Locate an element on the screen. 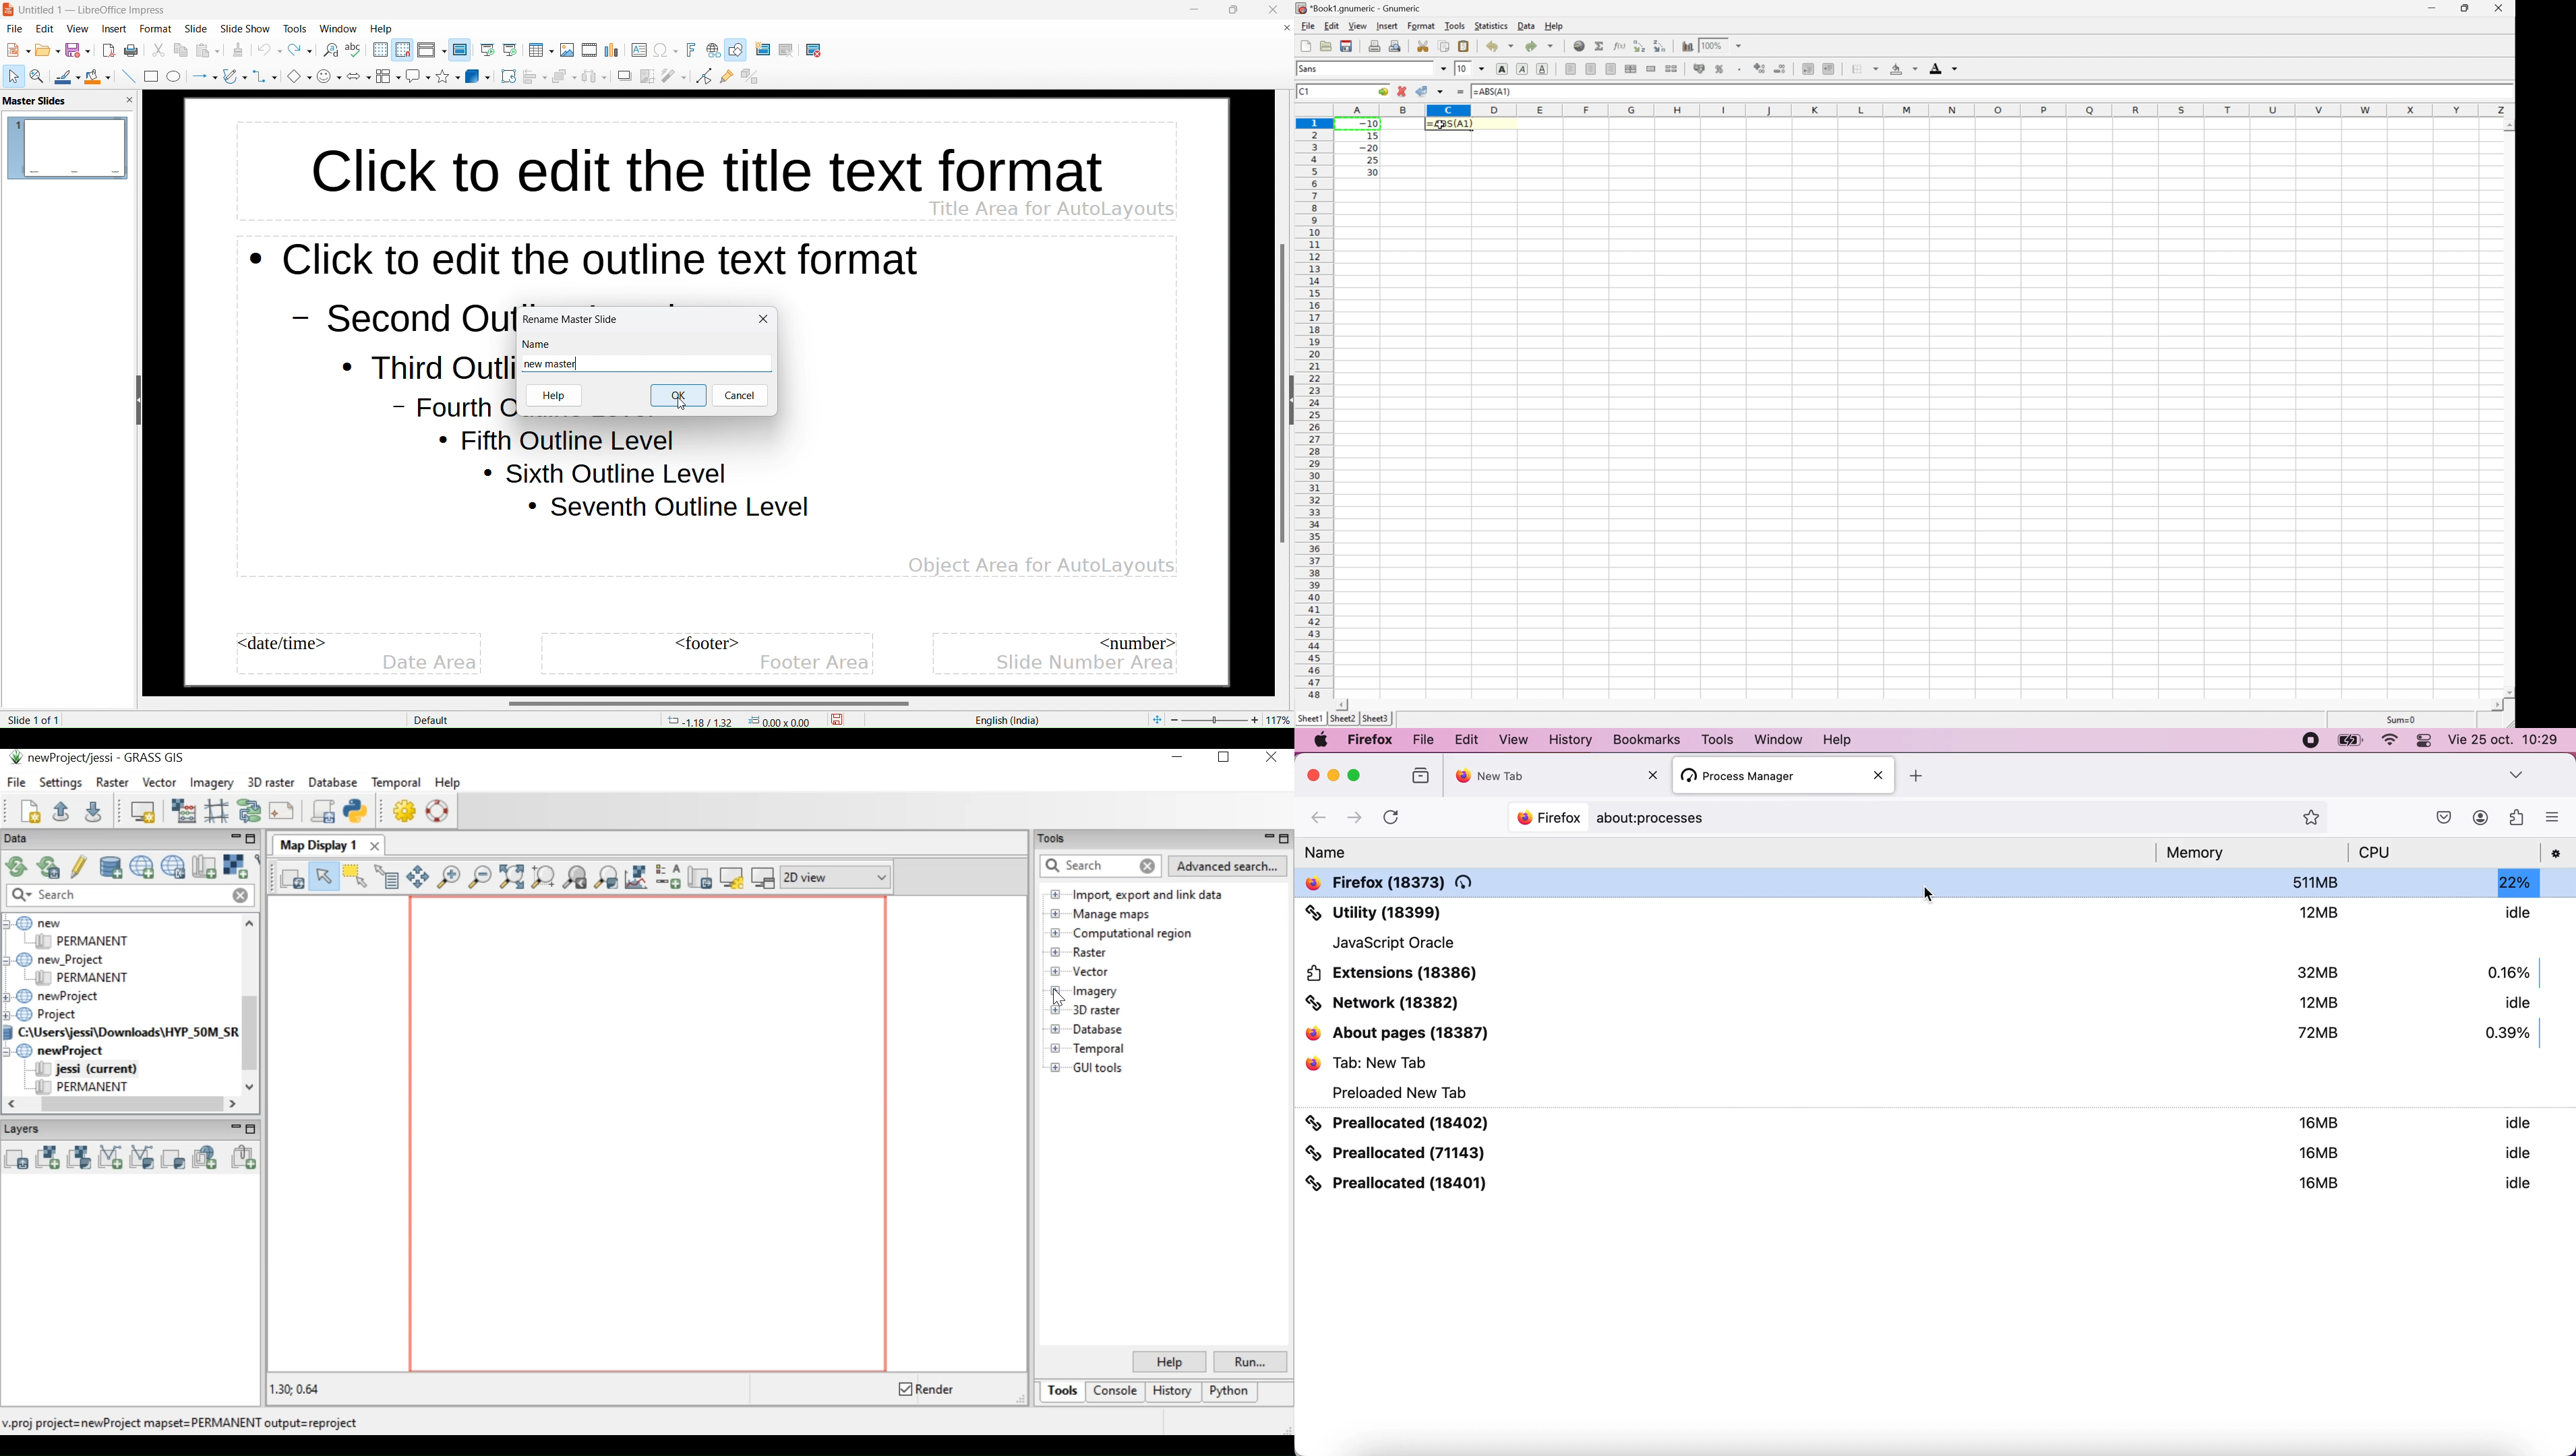  fill color is located at coordinates (99, 77).